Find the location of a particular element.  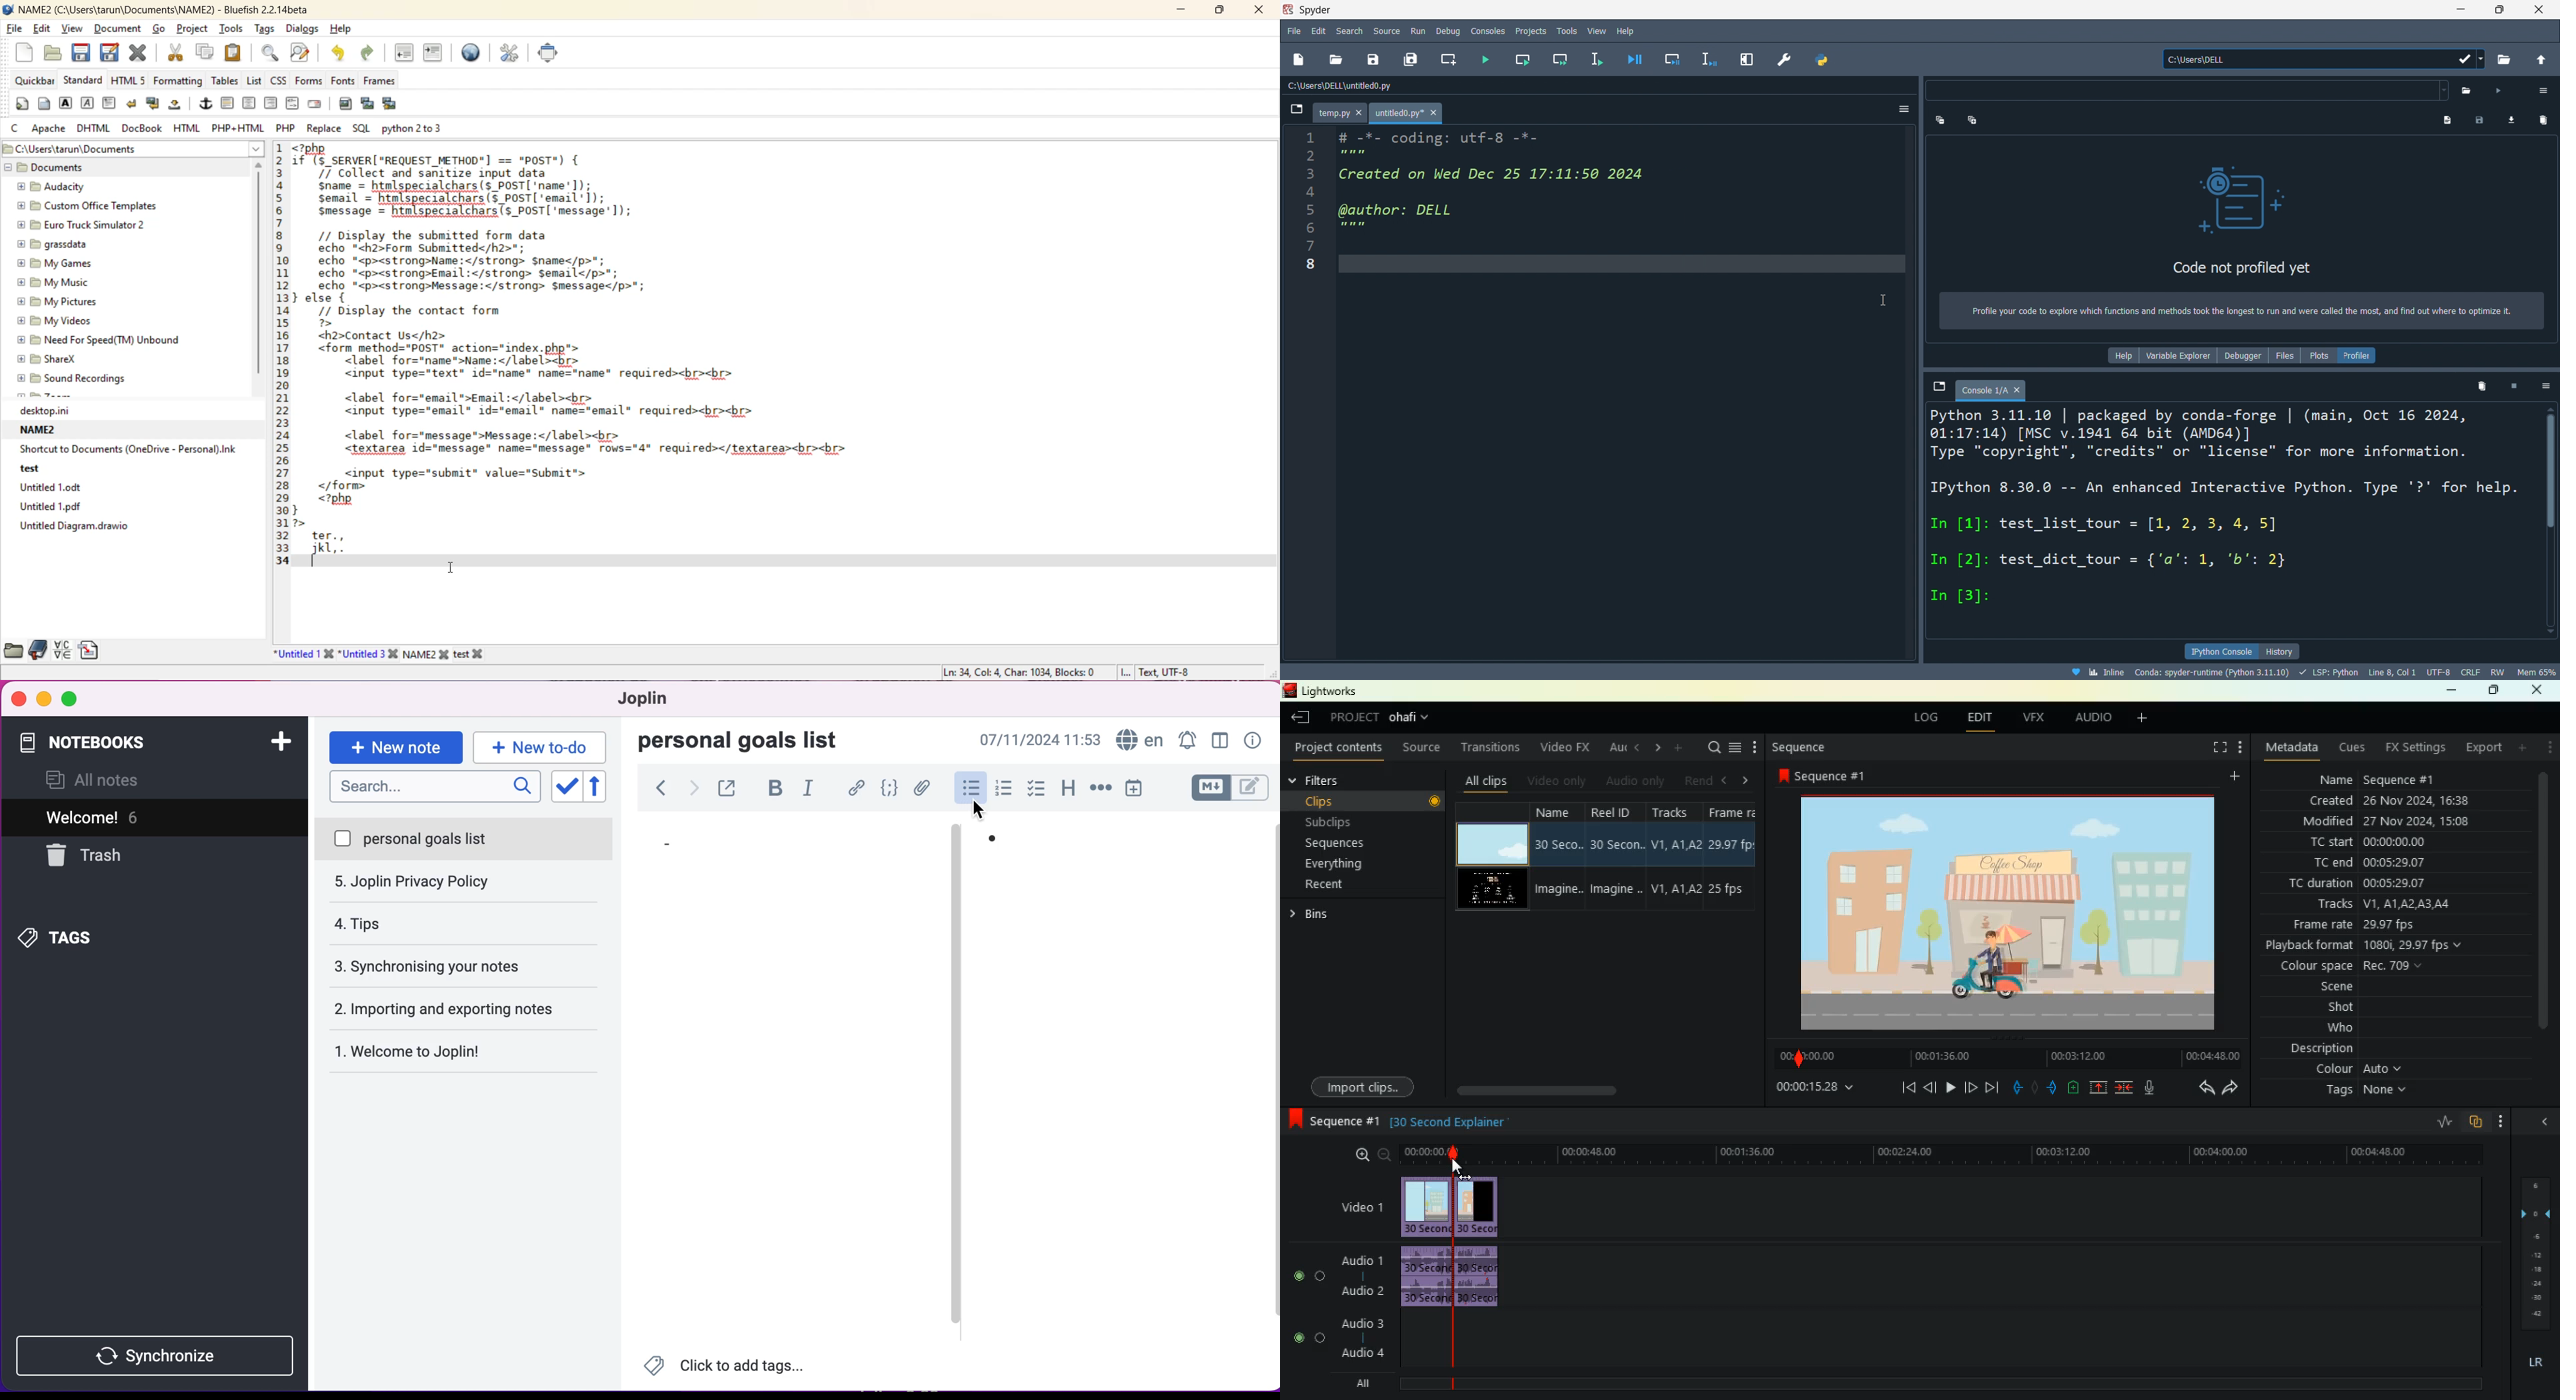

close is located at coordinates (2544, 10).